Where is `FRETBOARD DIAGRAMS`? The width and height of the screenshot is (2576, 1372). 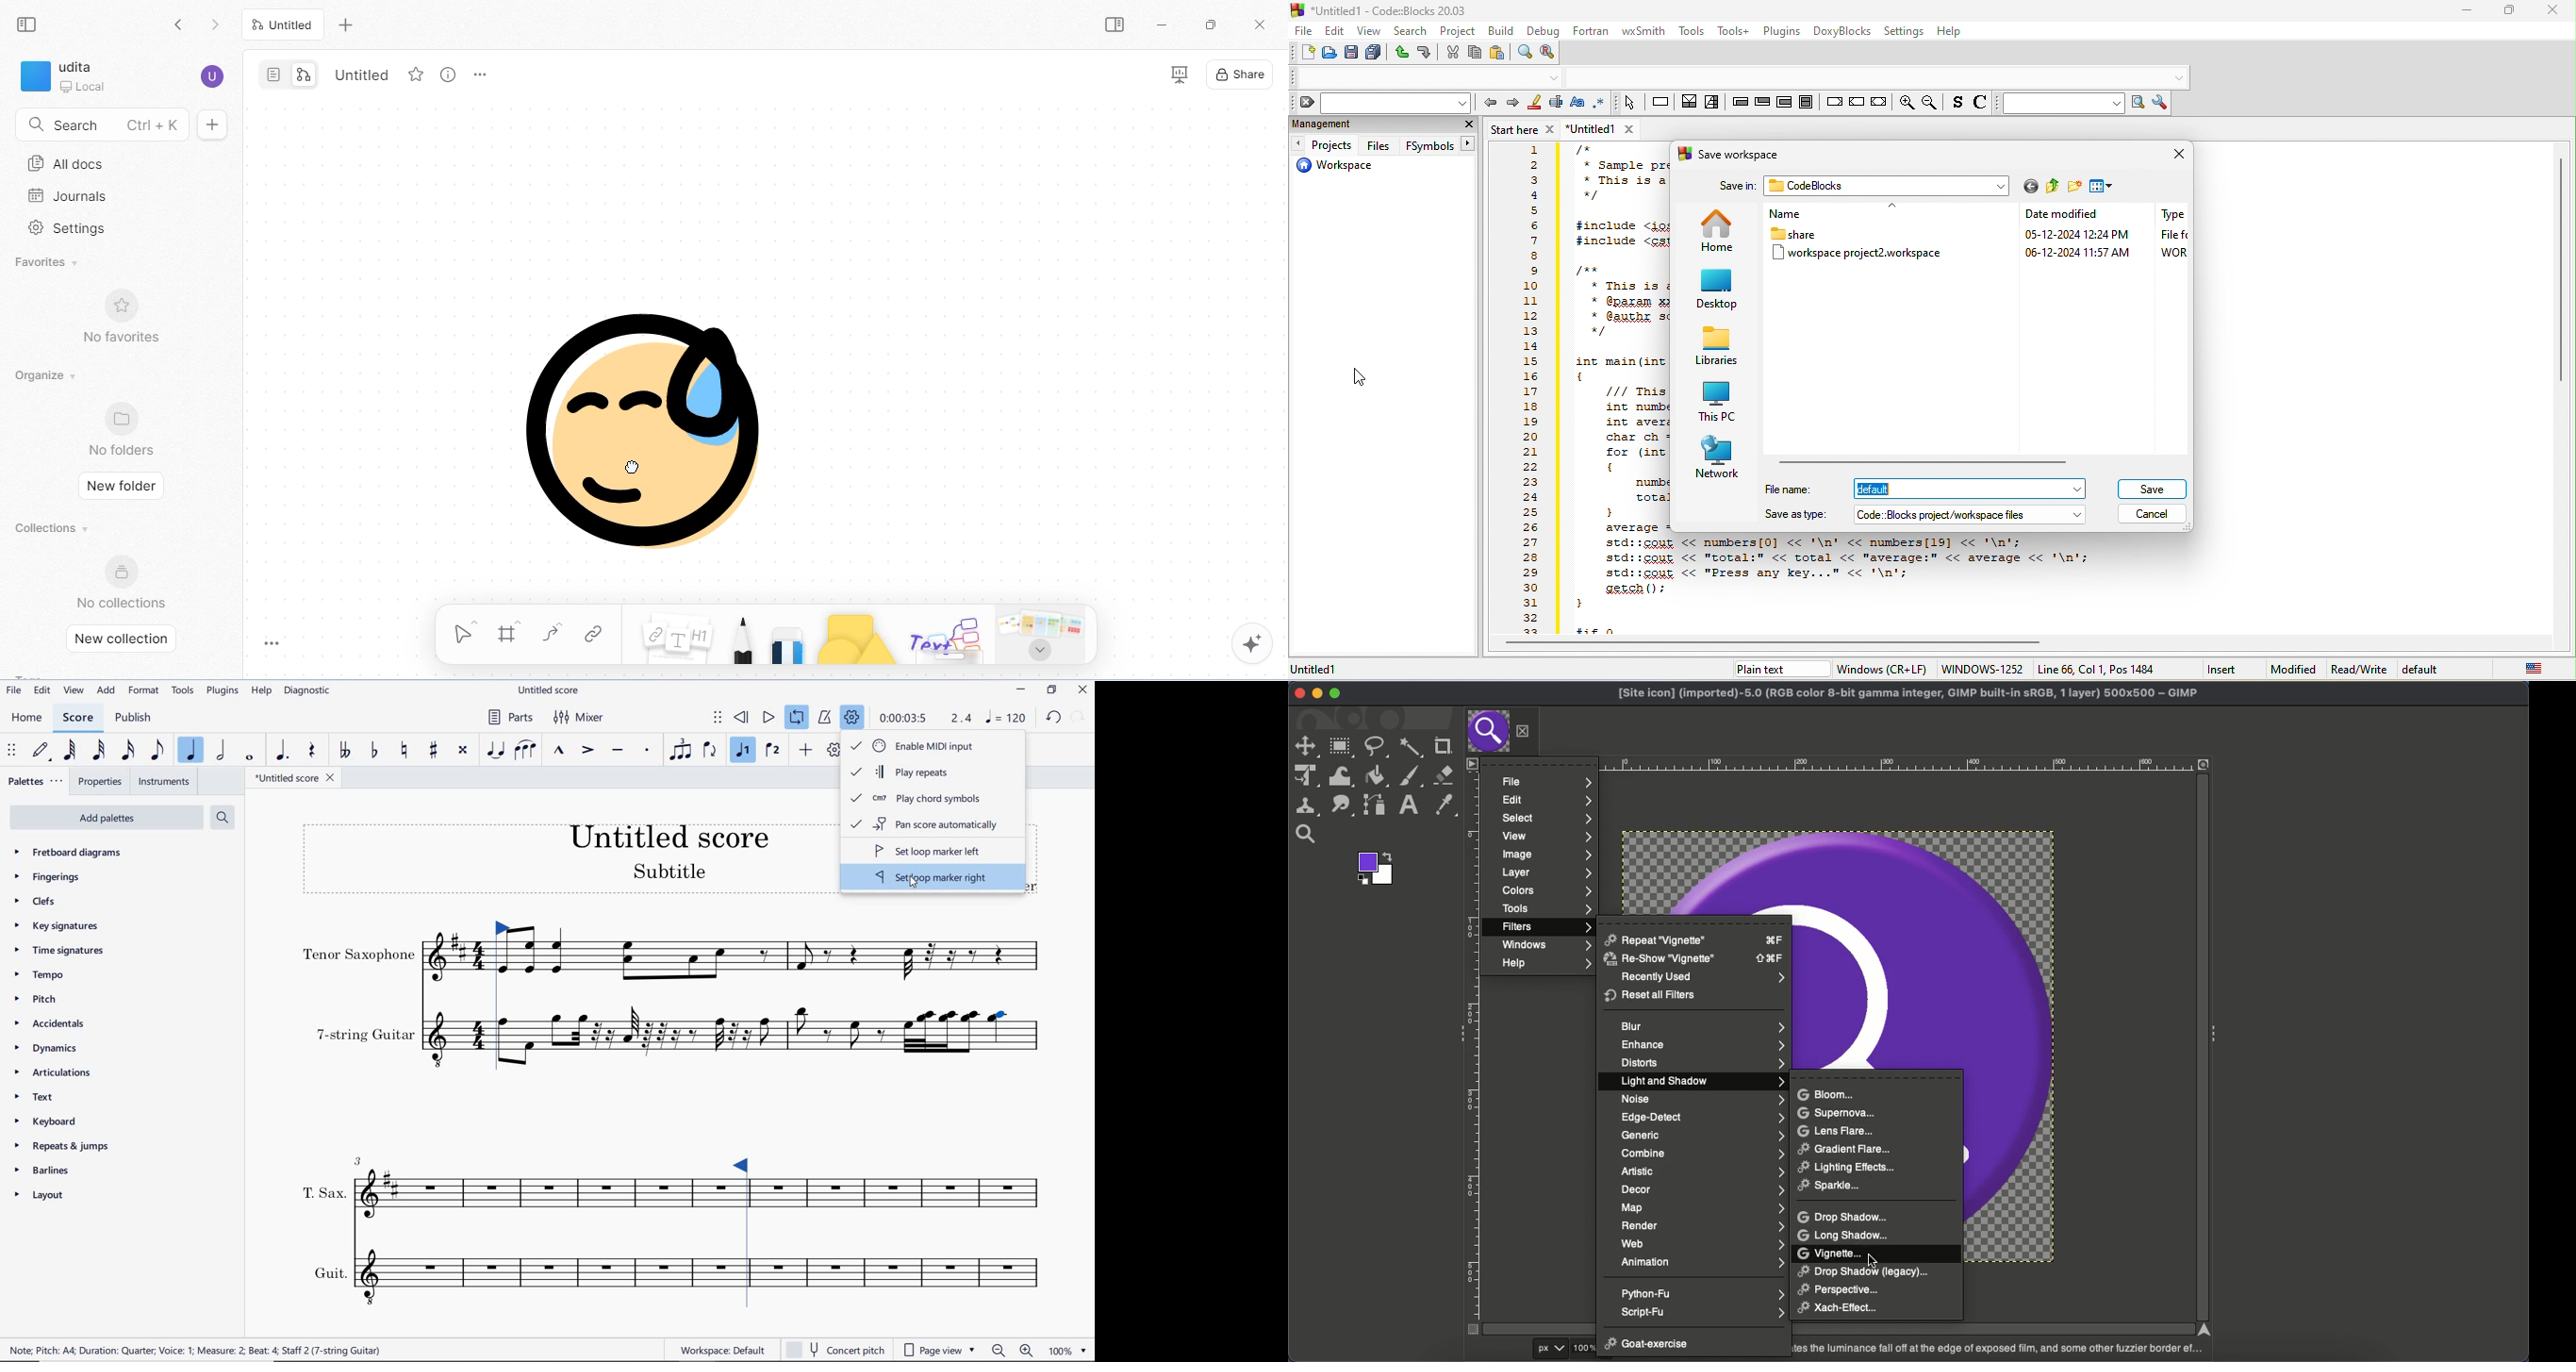 FRETBOARD DIAGRAMS is located at coordinates (69, 852).